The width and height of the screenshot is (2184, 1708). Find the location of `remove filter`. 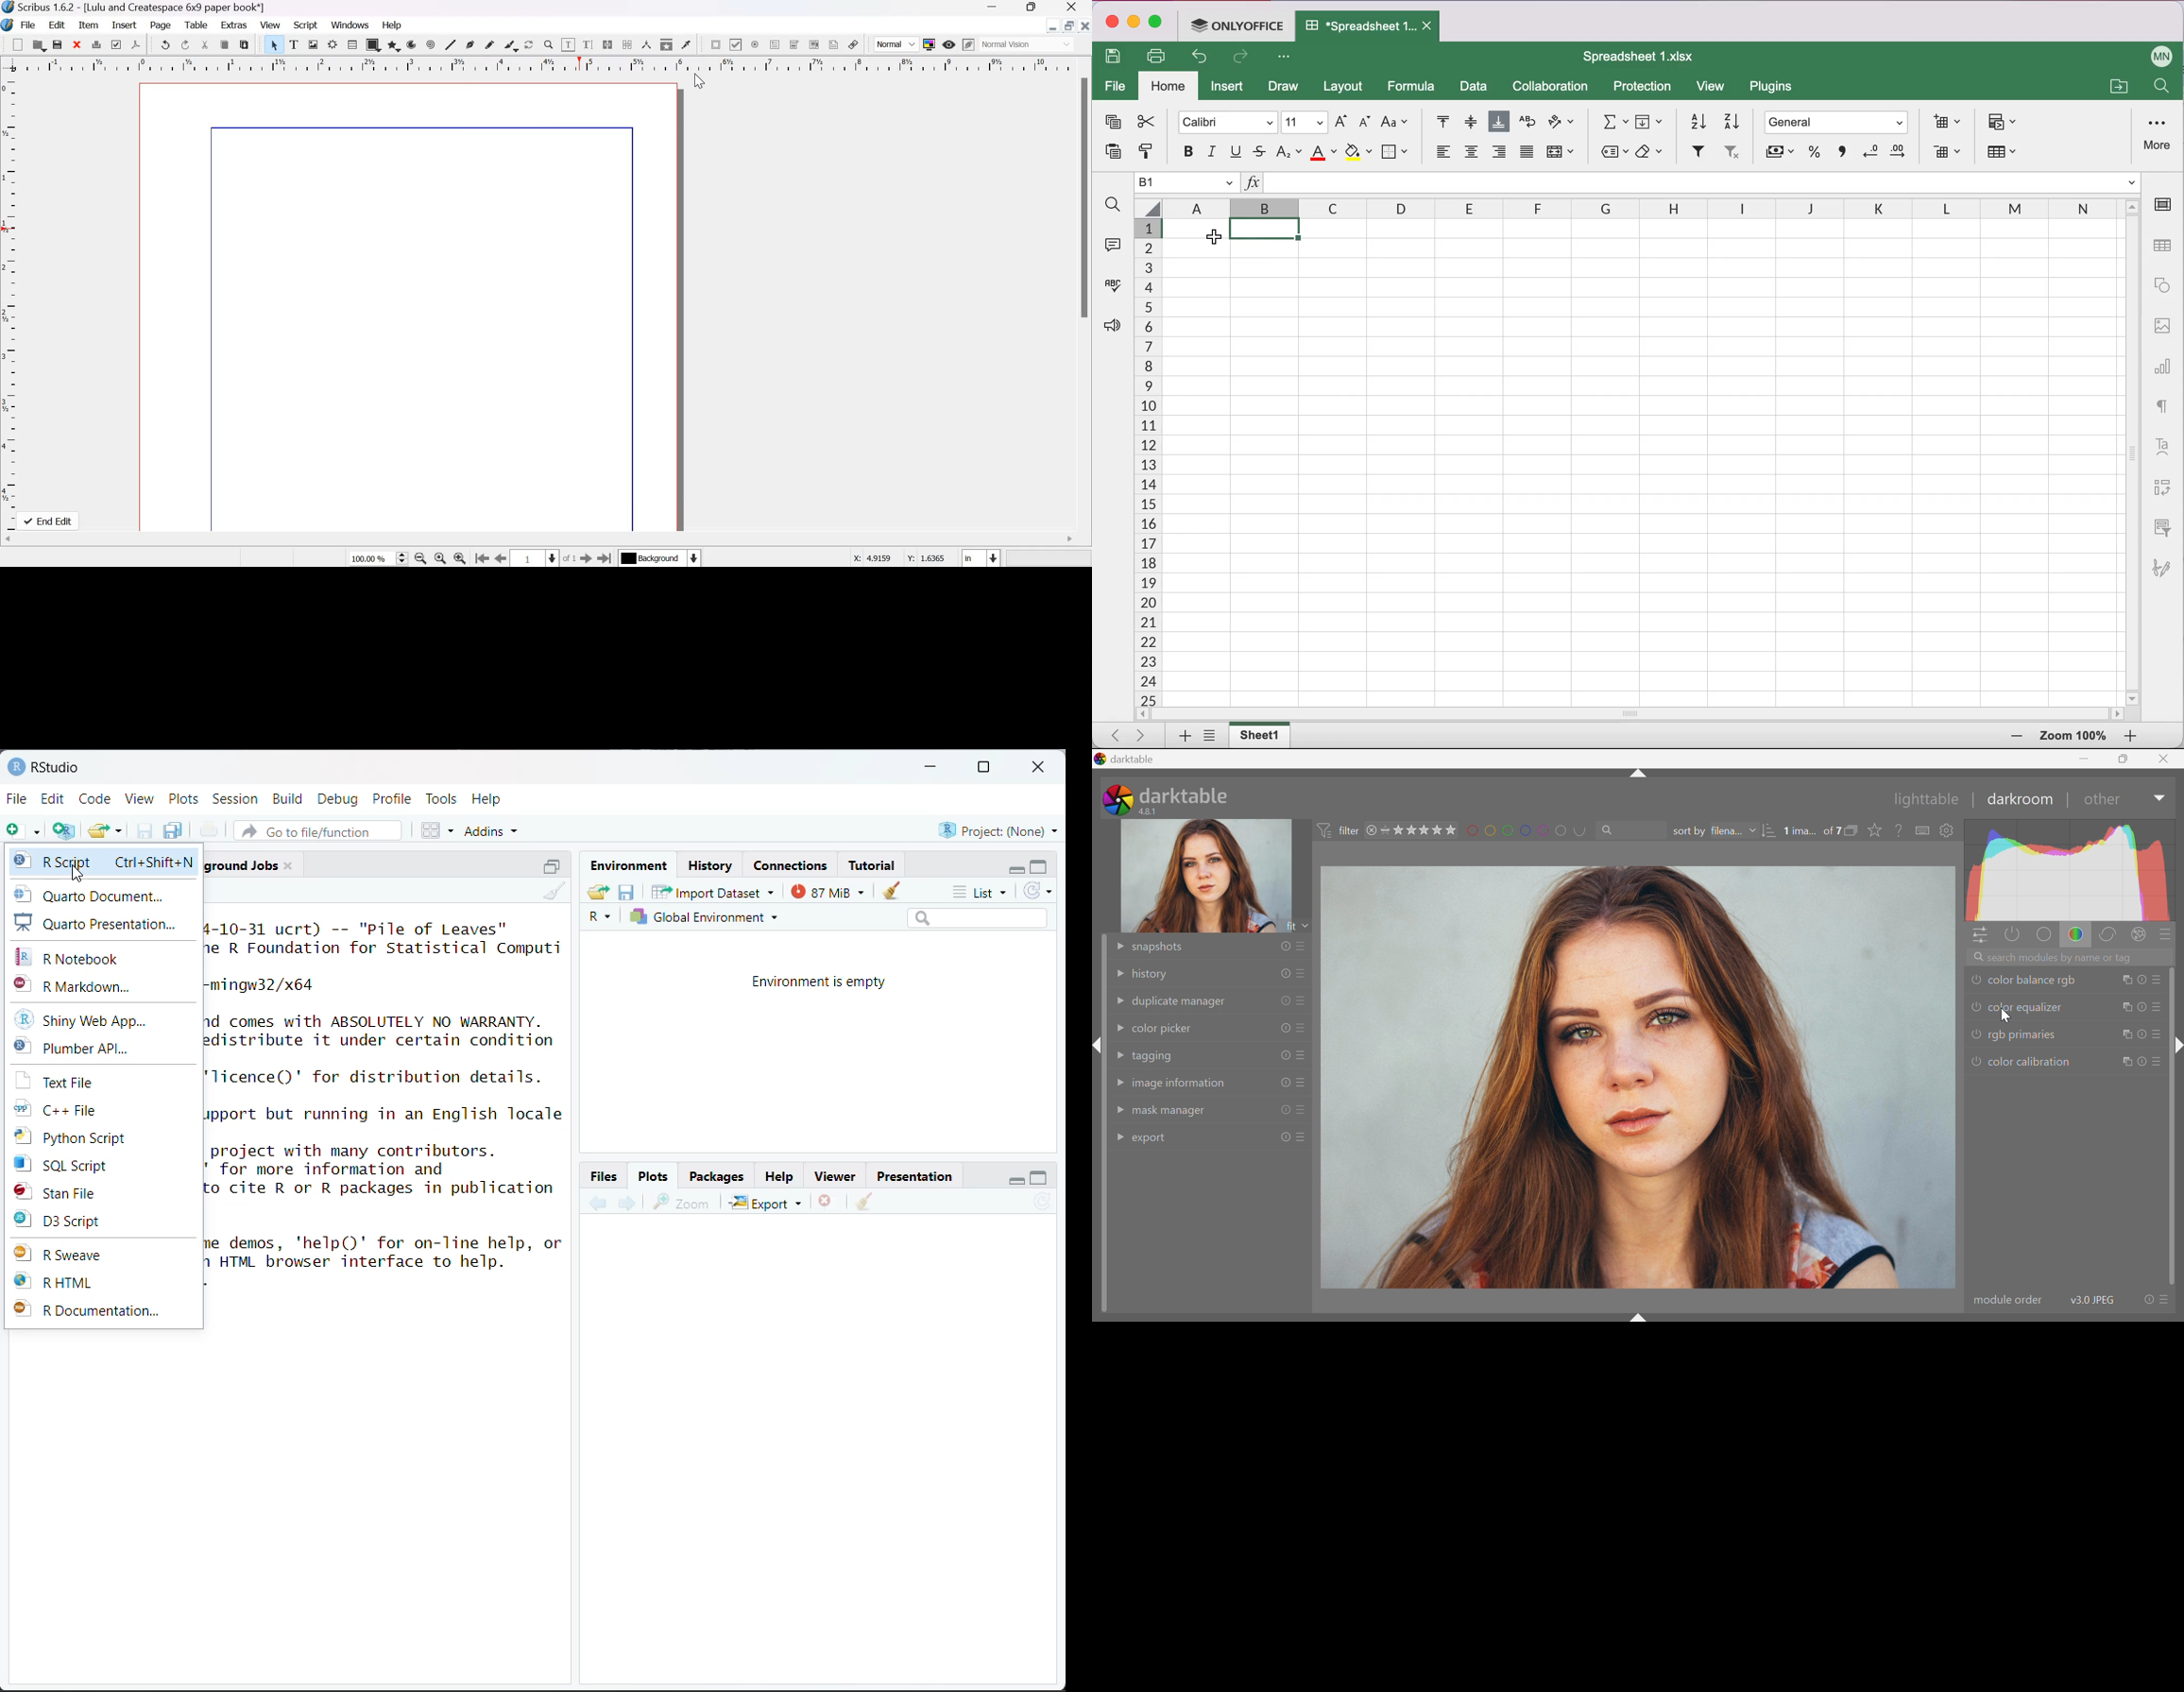

remove filter is located at coordinates (1372, 831).